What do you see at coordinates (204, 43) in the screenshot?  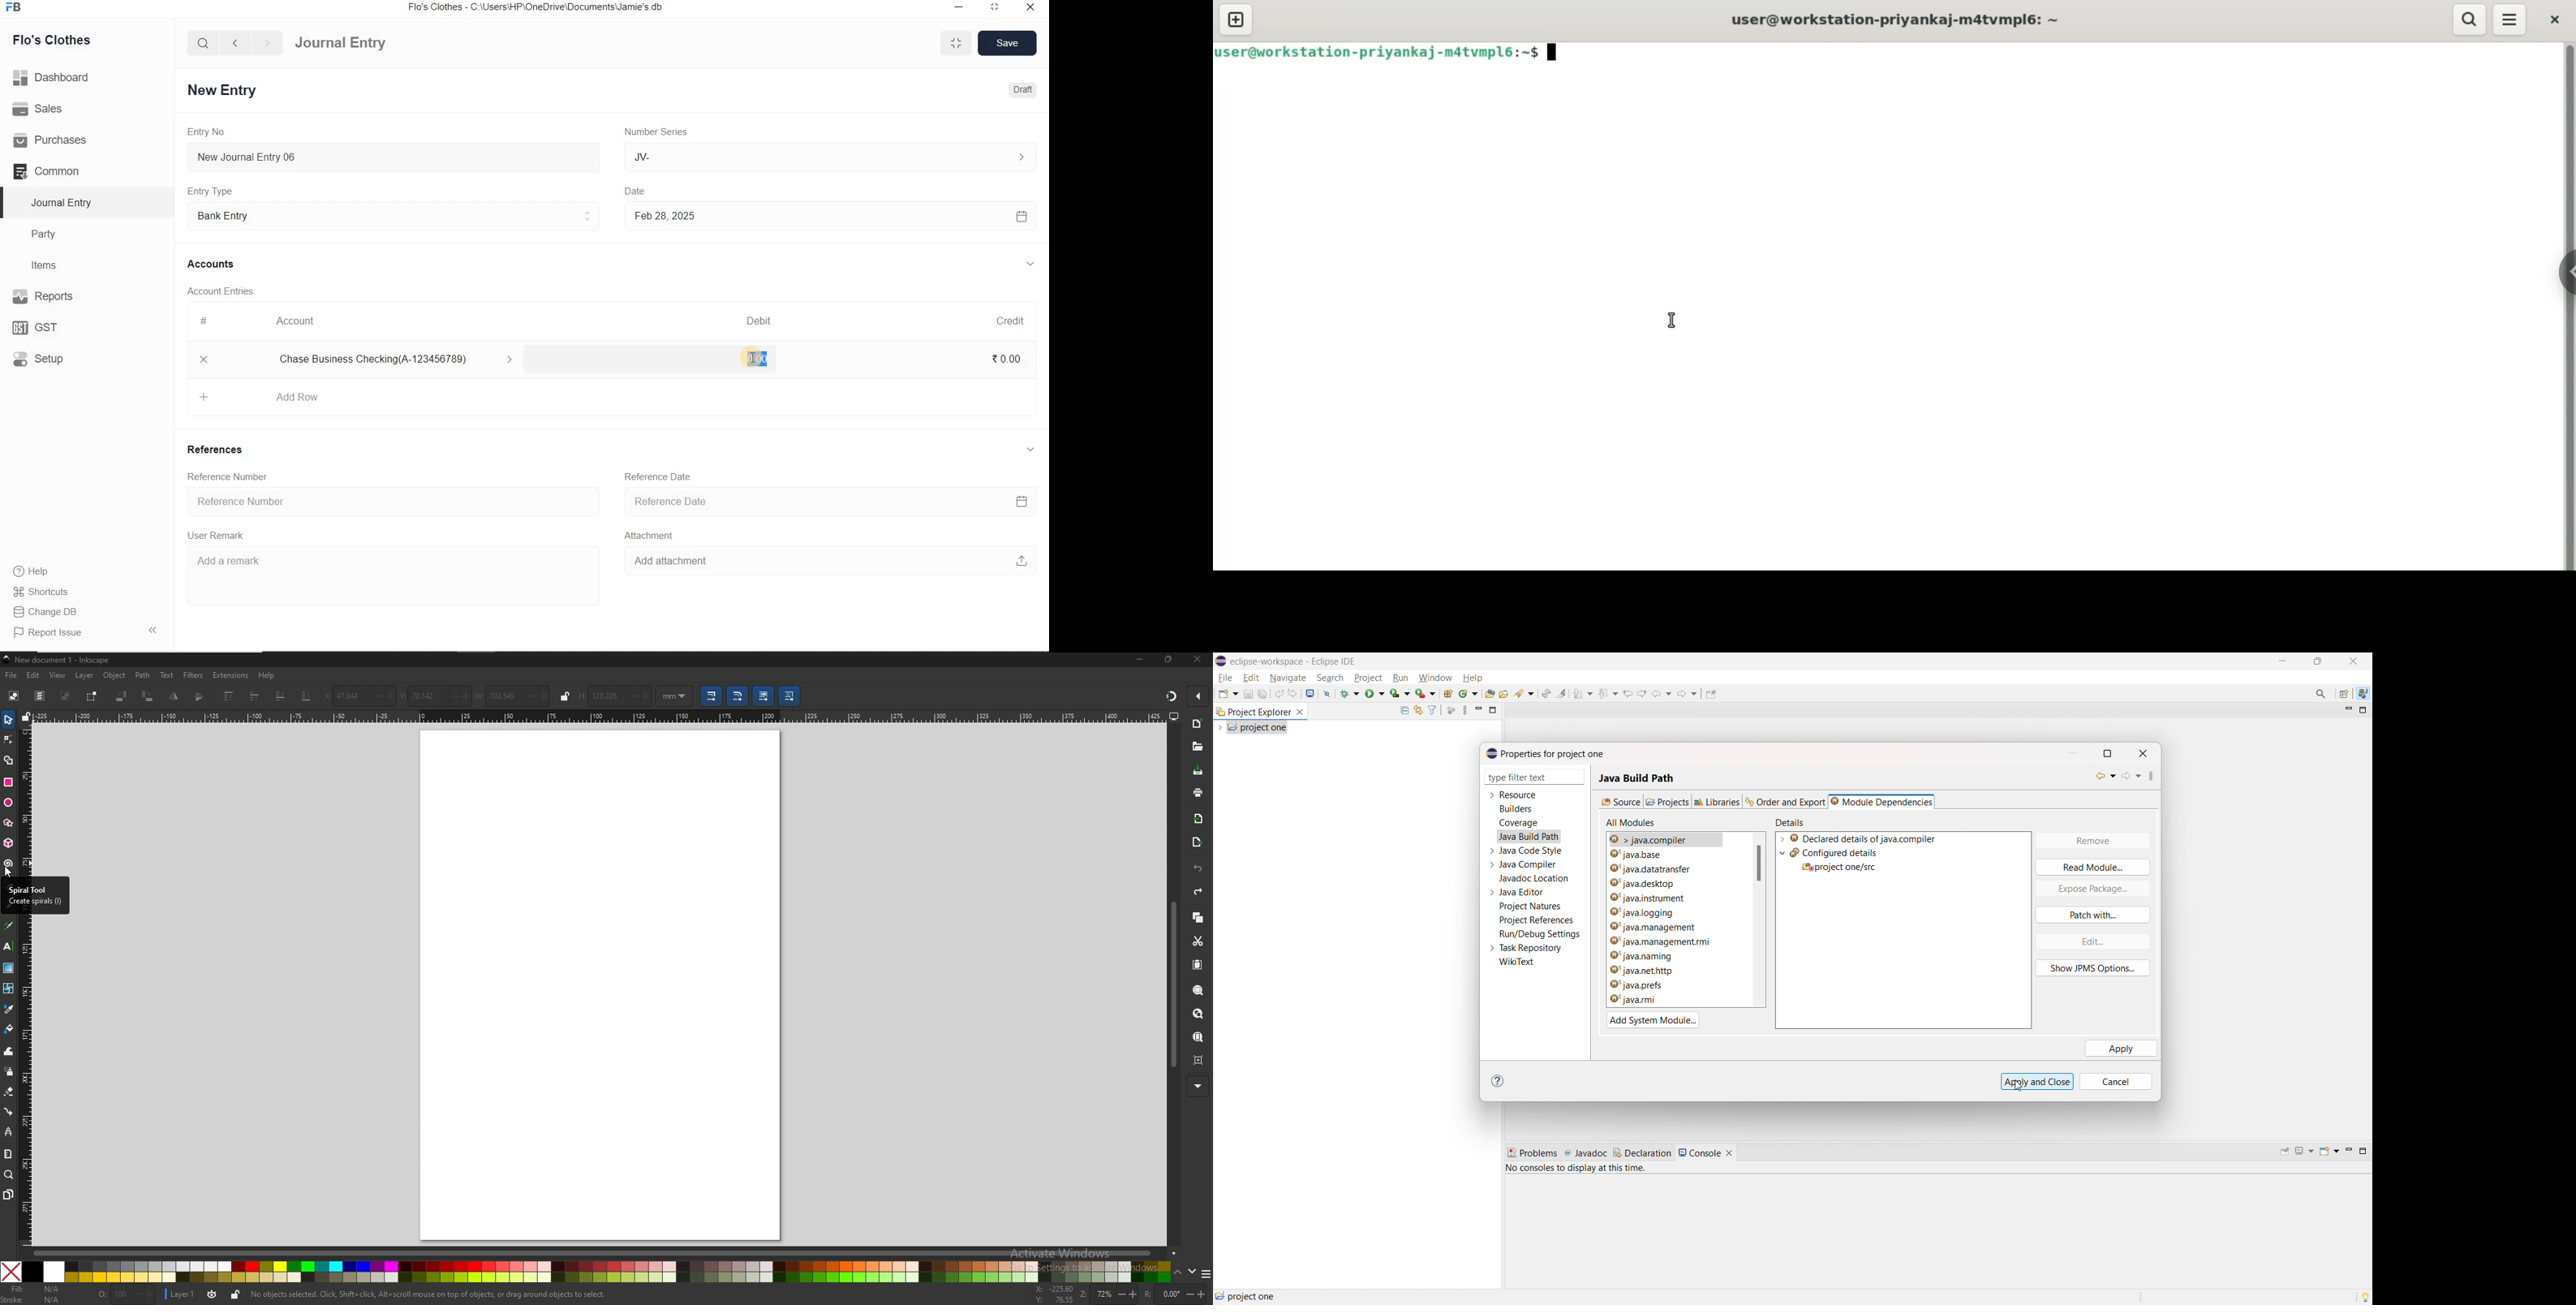 I see `search` at bounding box center [204, 43].